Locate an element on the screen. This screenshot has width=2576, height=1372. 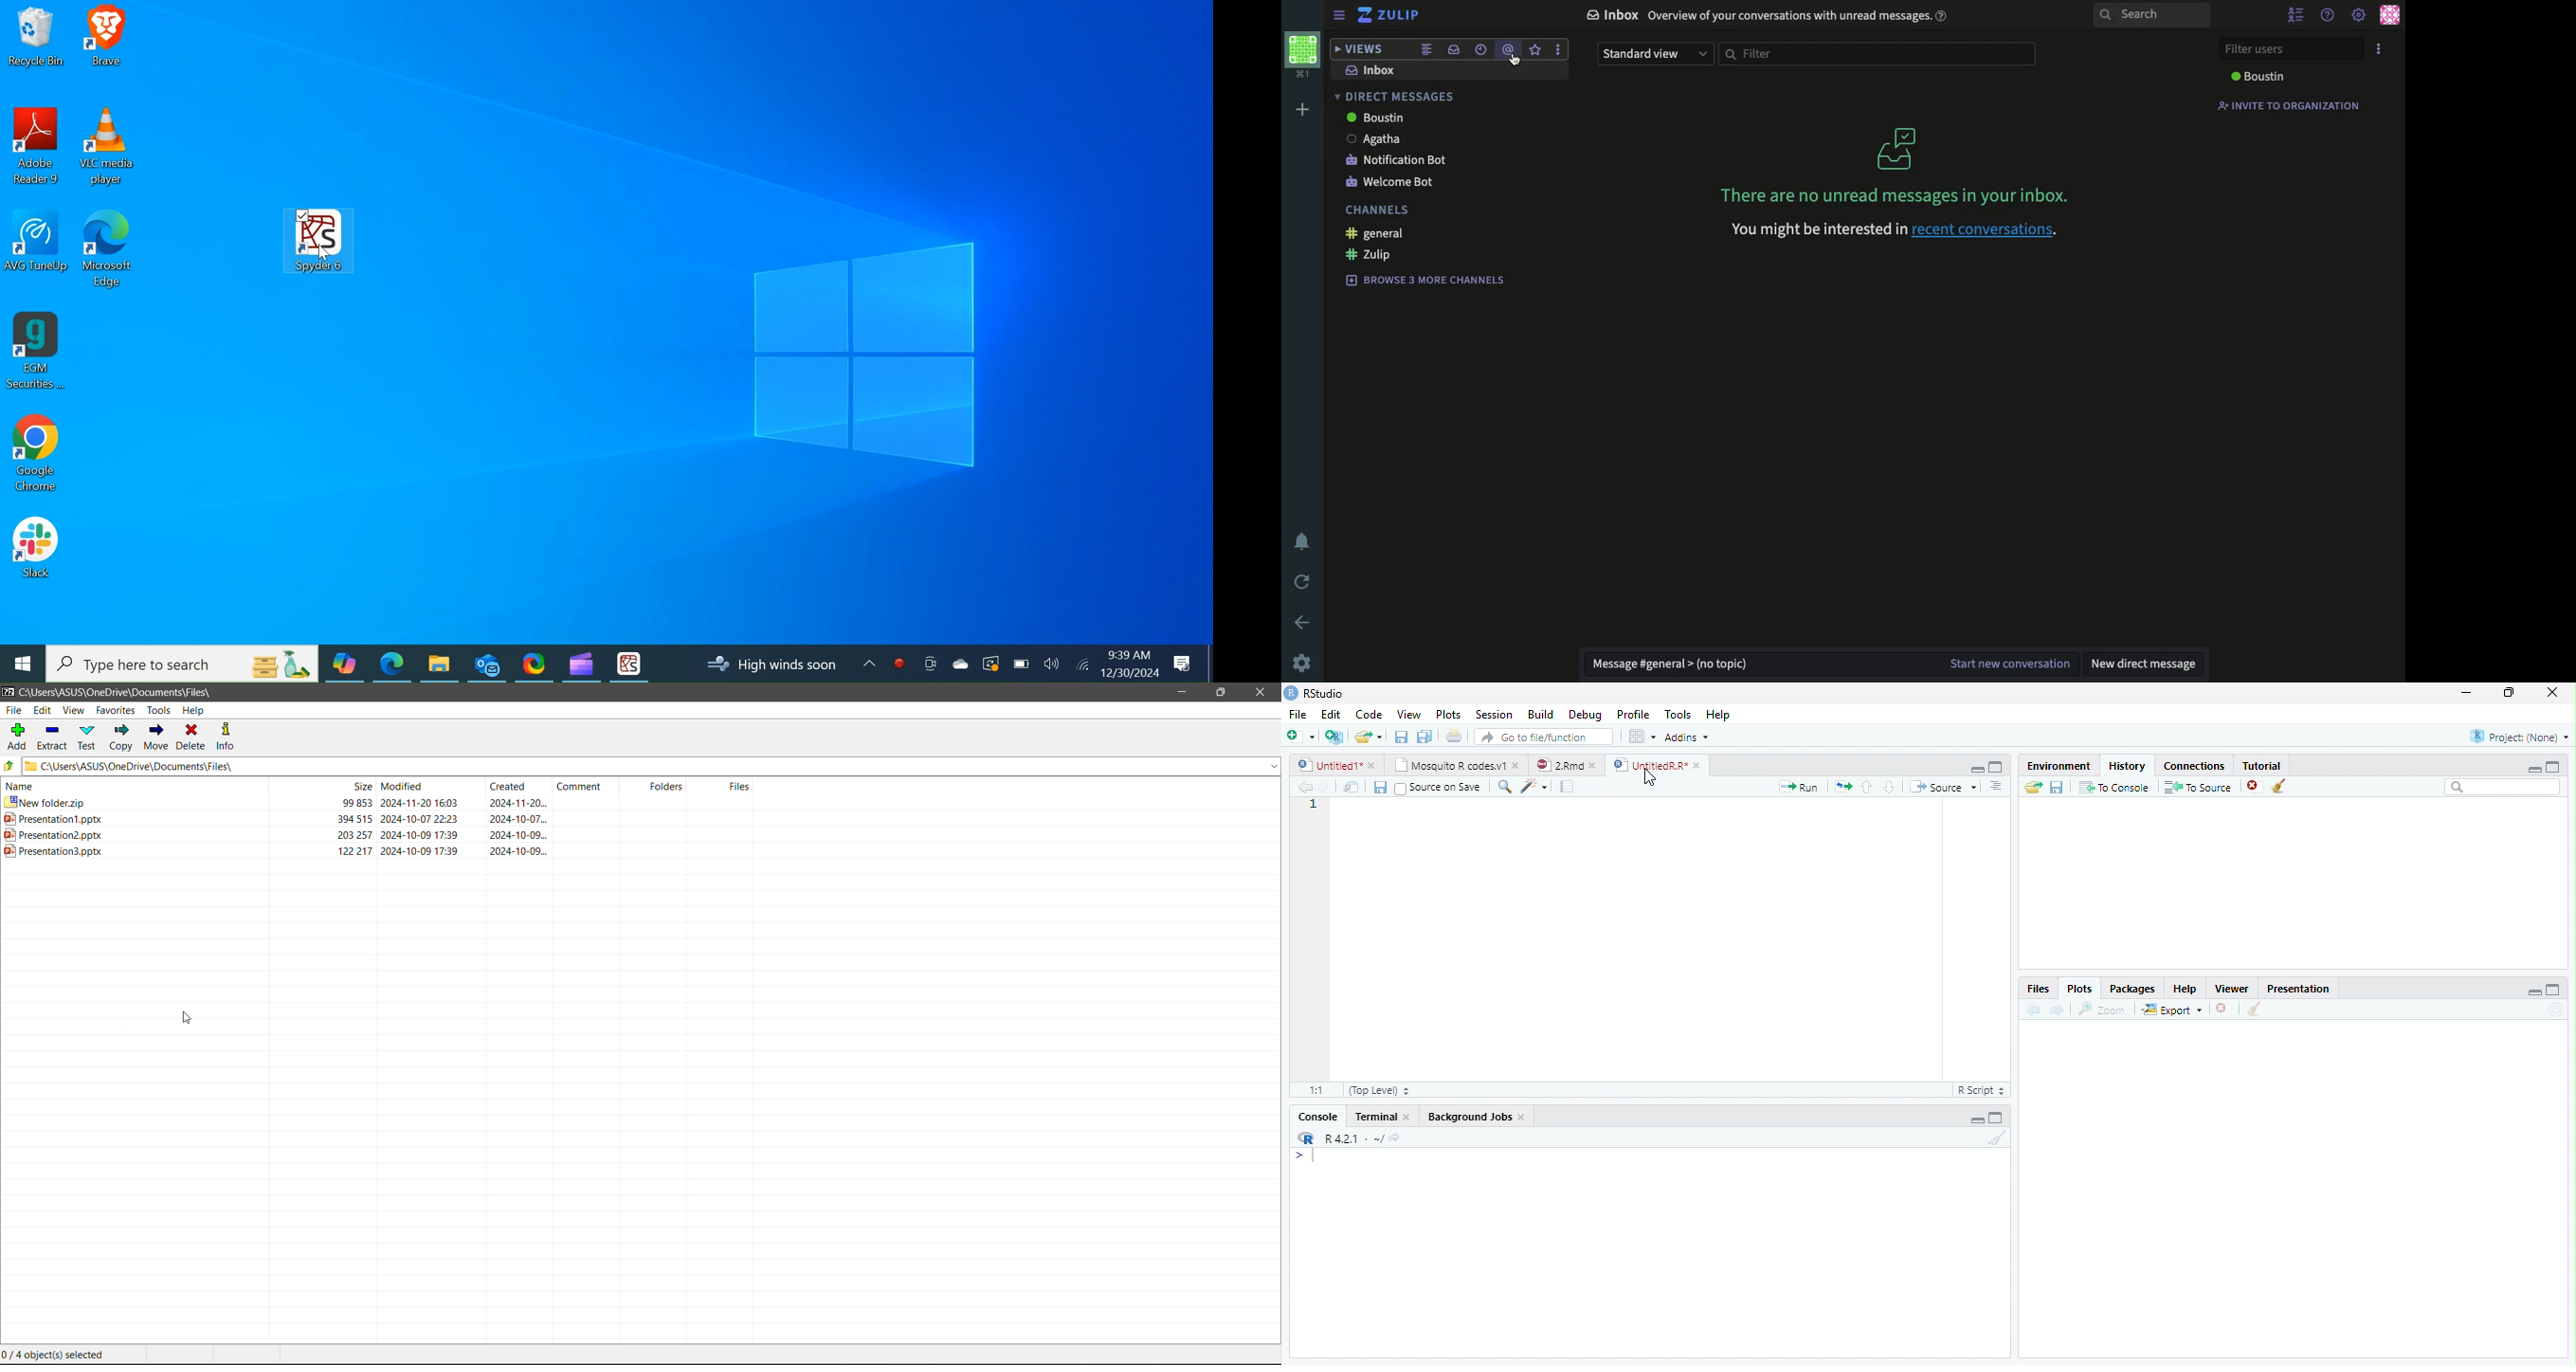
OneDrive is located at coordinates (958, 663).